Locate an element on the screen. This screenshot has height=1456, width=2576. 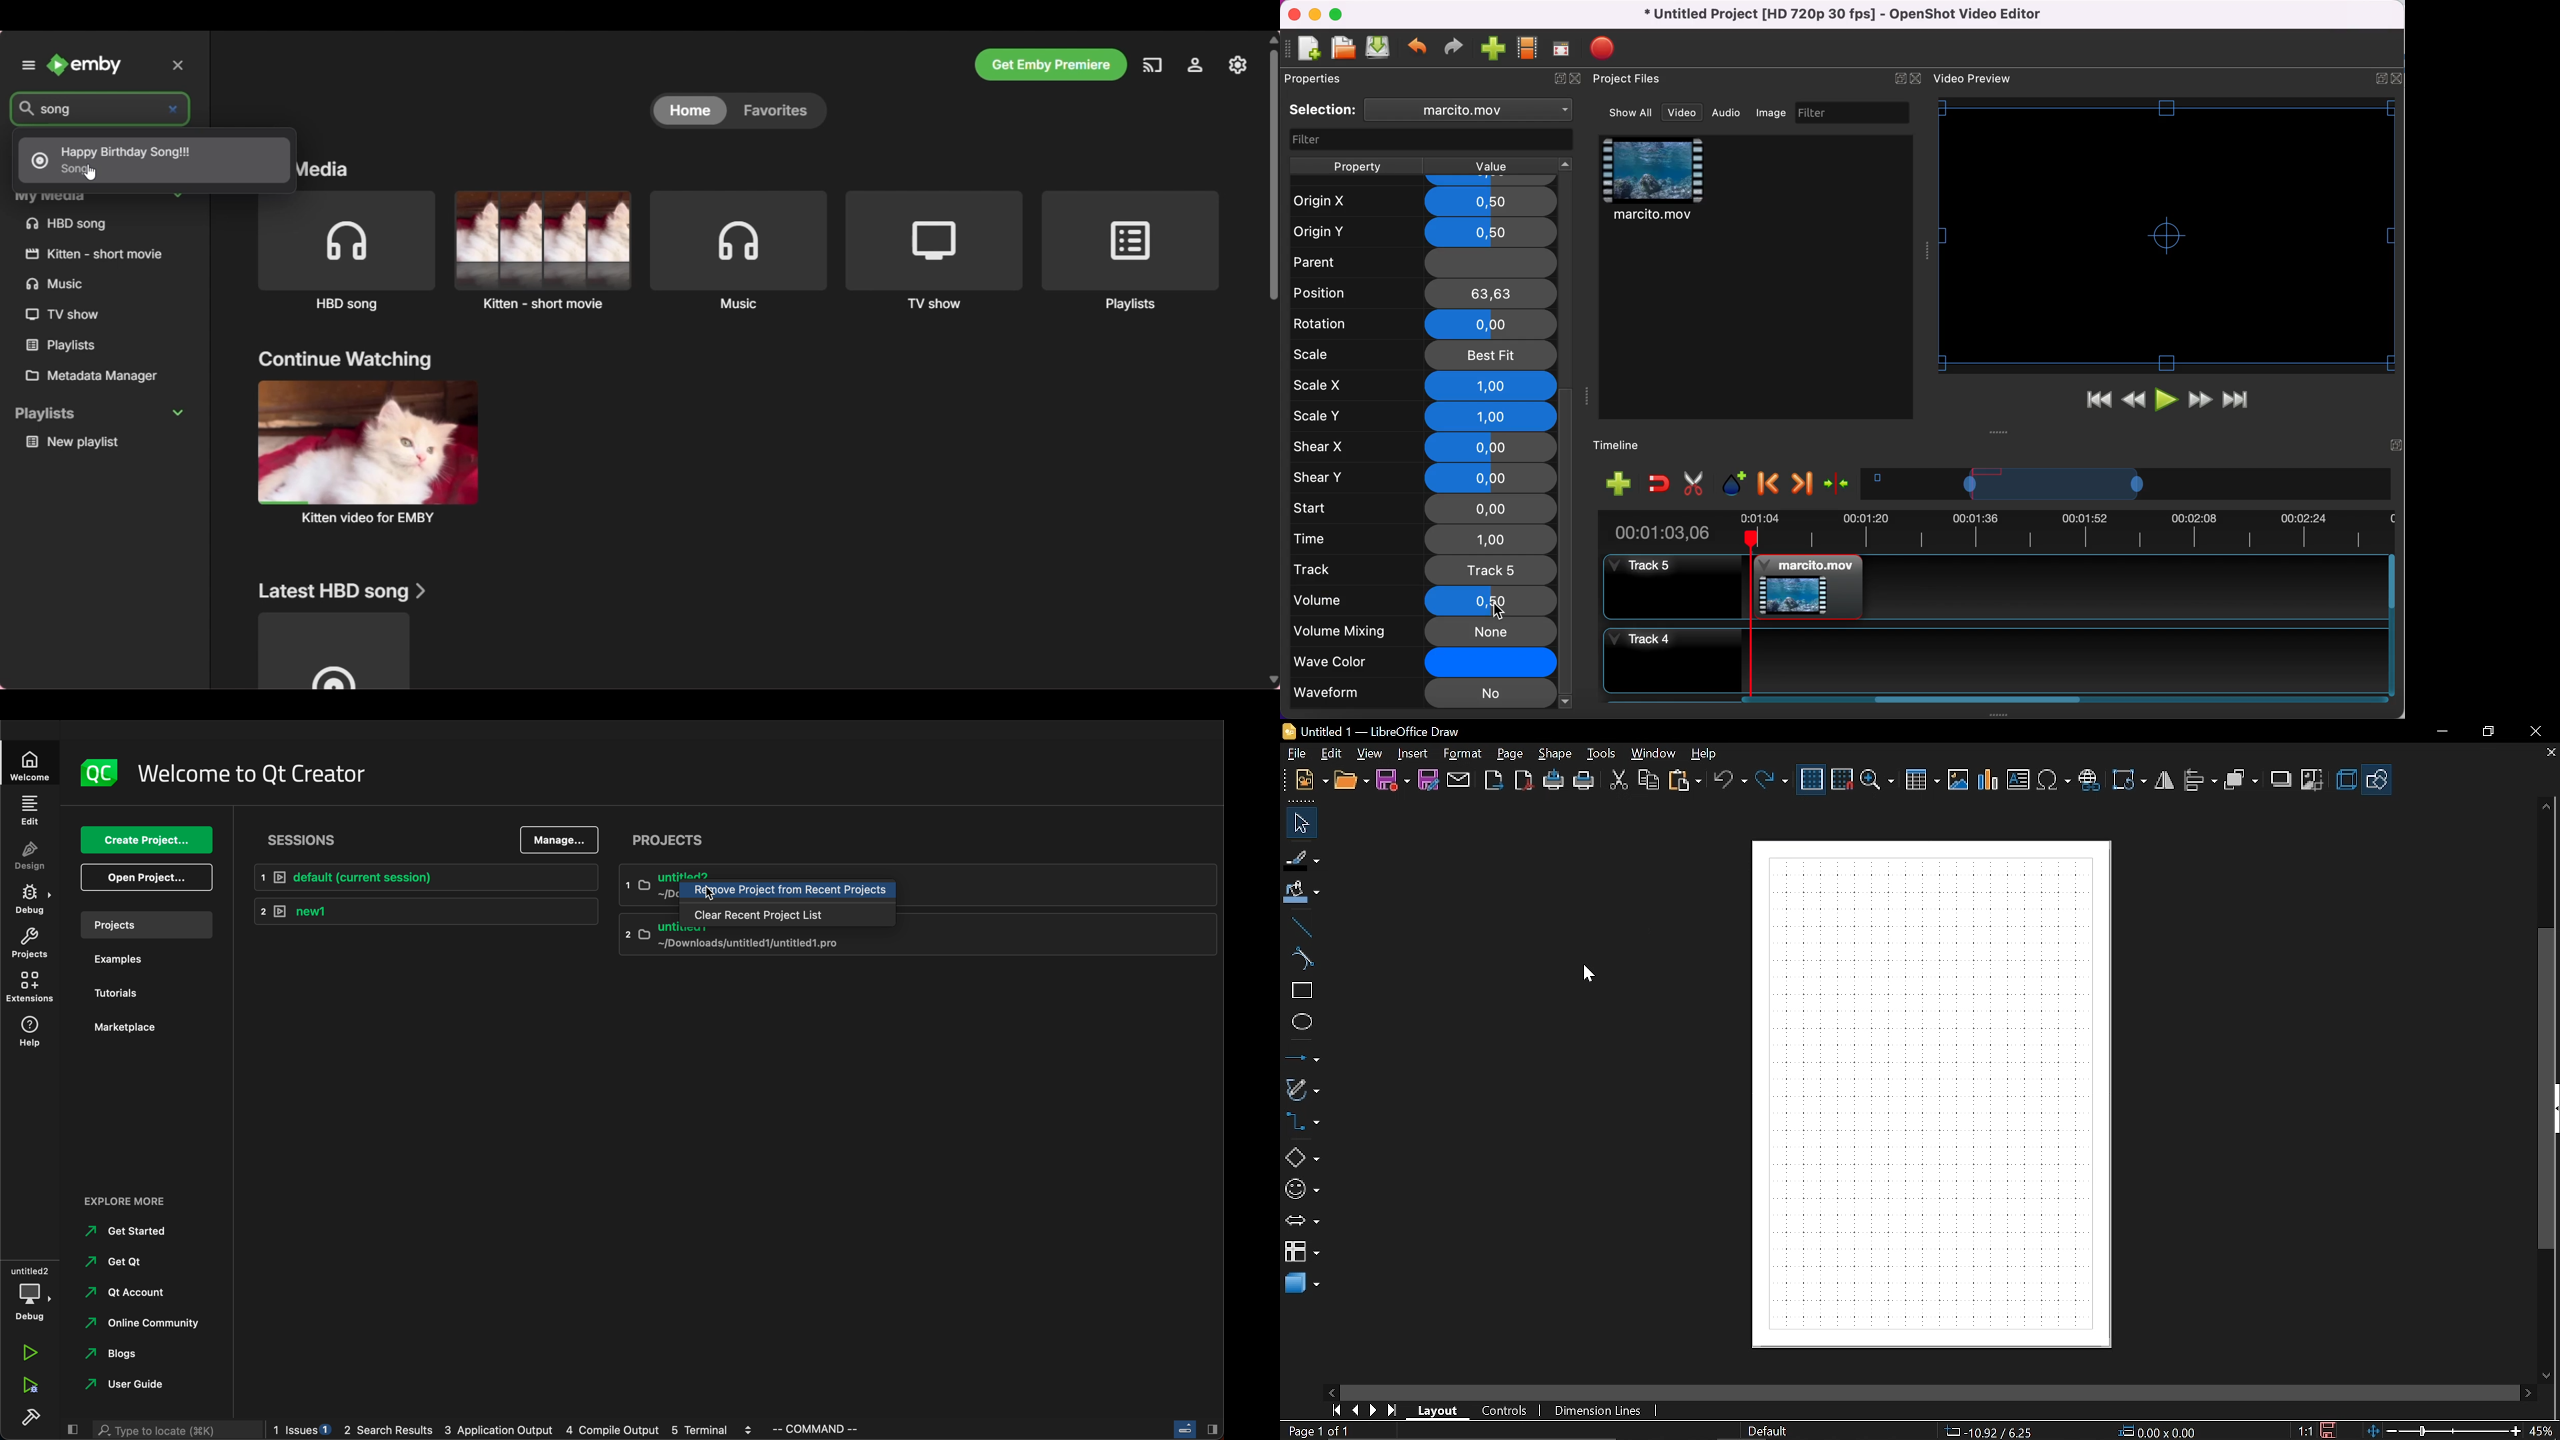
Untitled - LibreOffice Draw is located at coordinates (1373, 730).